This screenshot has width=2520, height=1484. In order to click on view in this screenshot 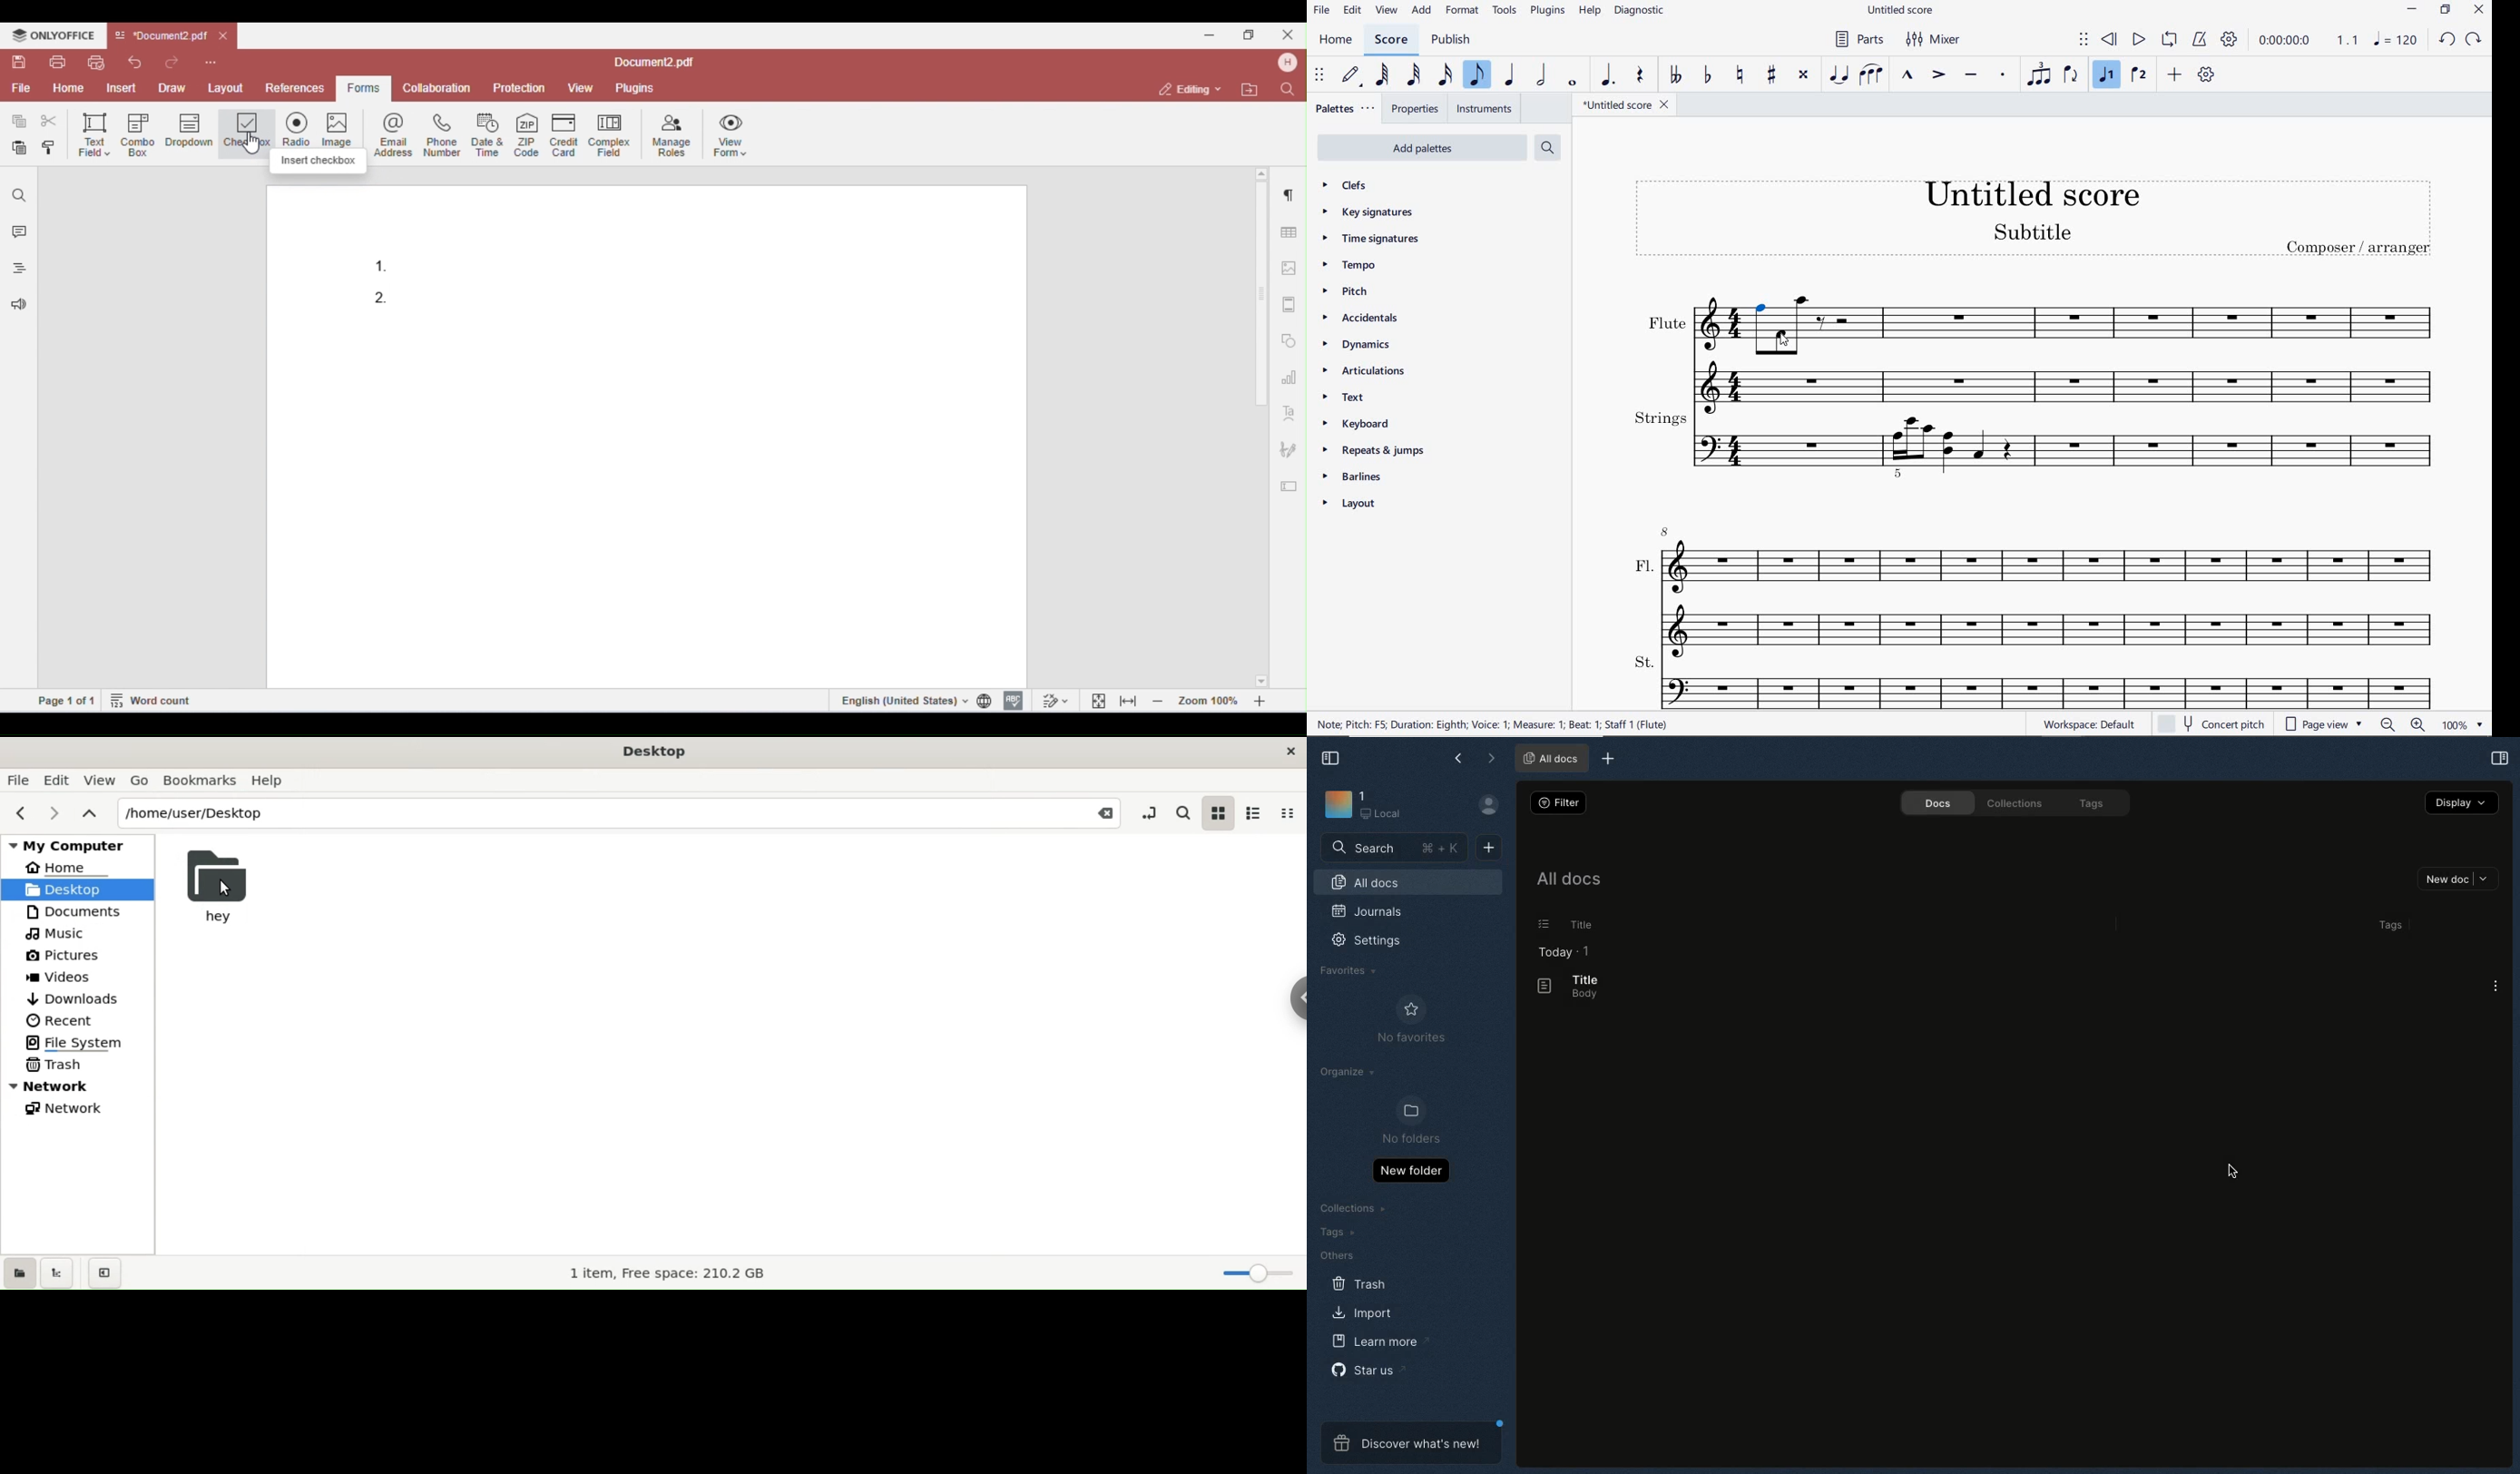, I will do `click(1384, 11)`.